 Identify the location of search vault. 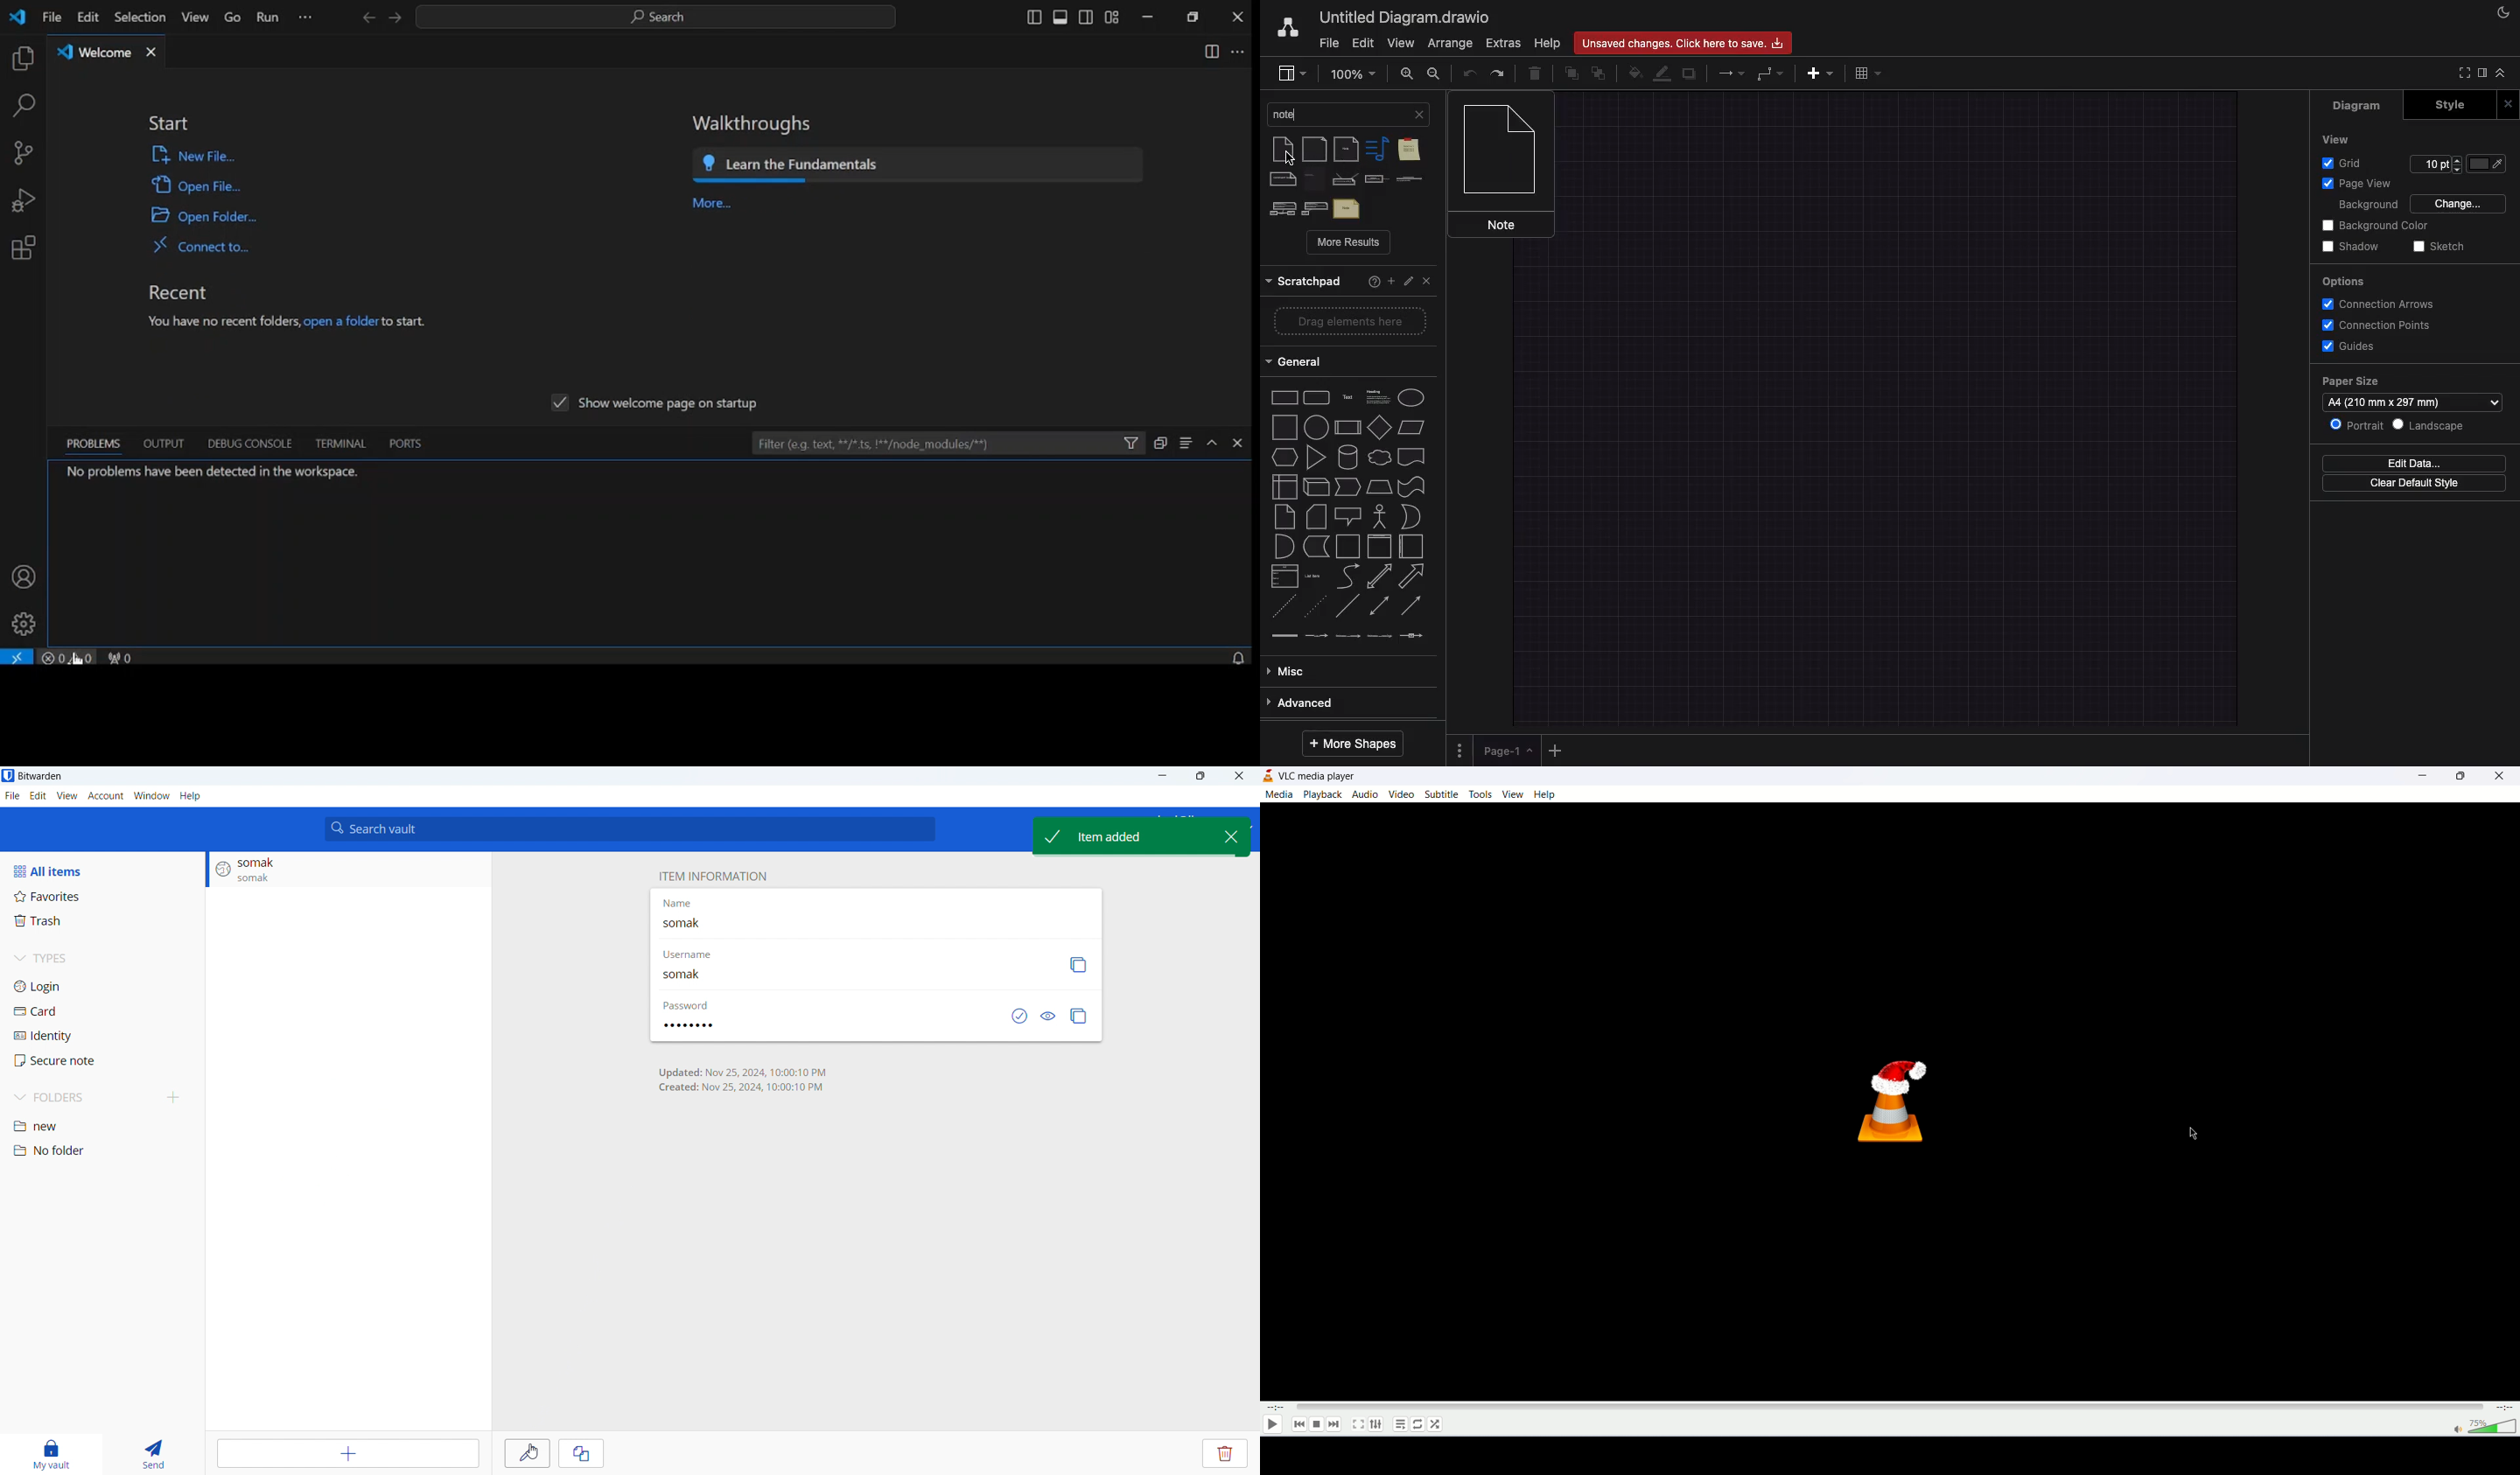
(629, 829).